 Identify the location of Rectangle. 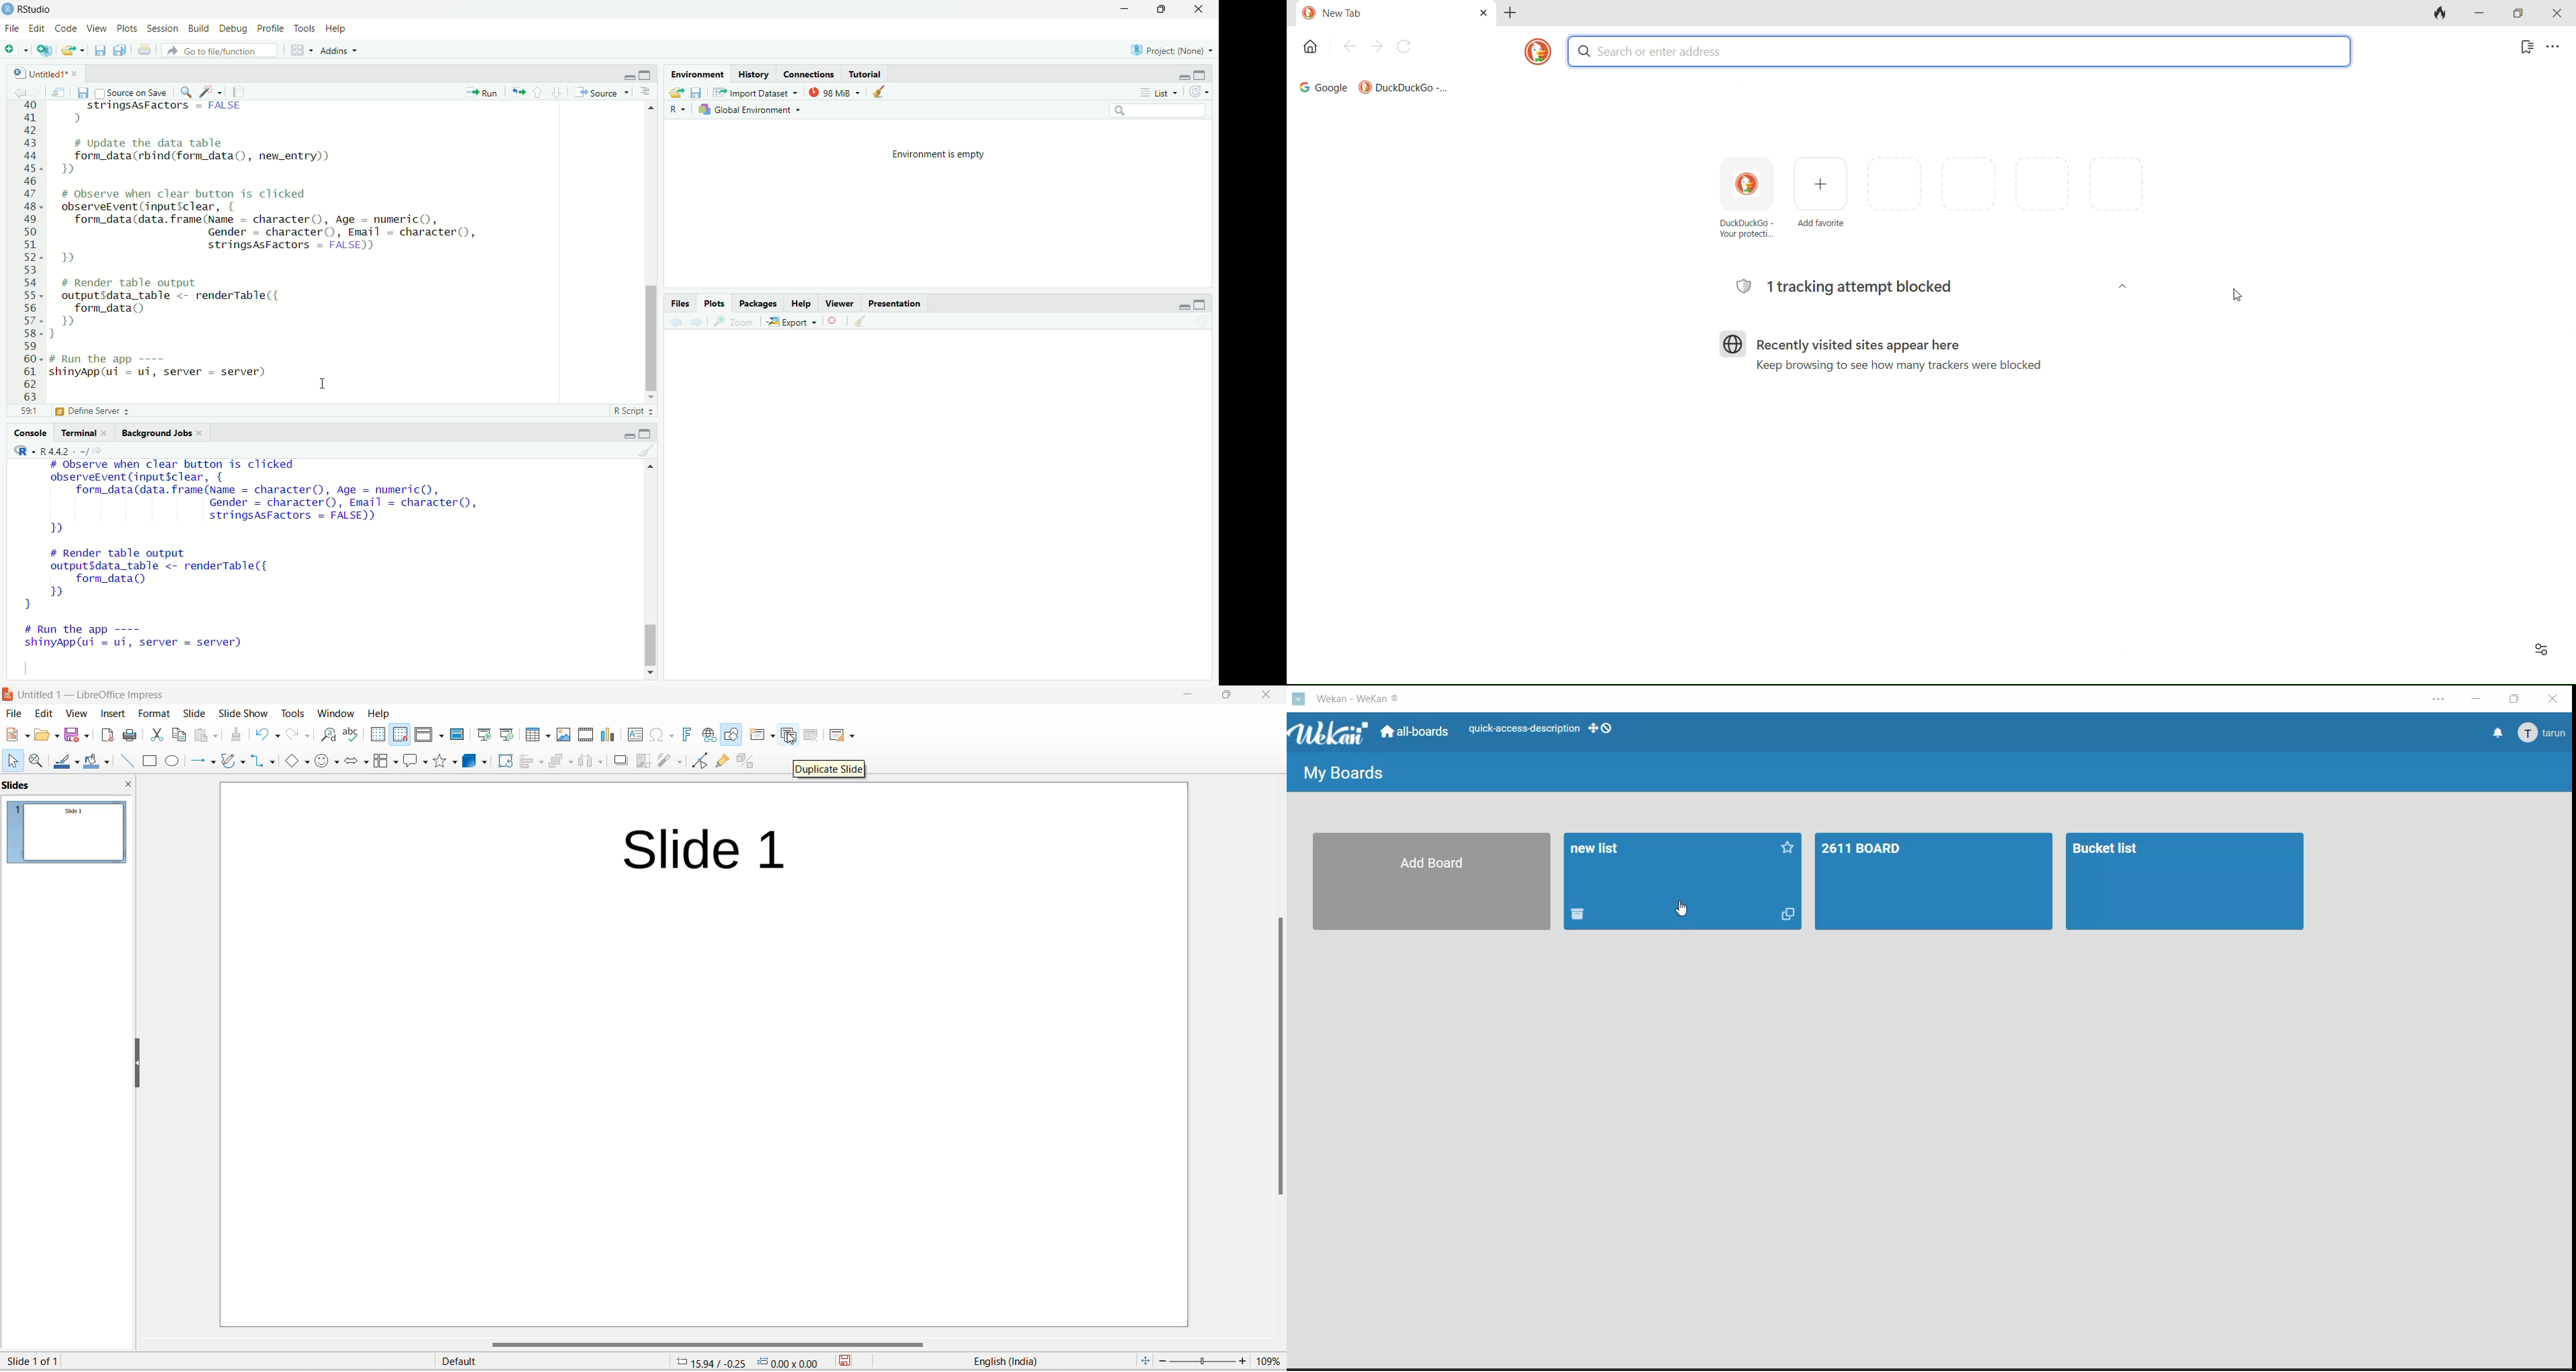
(148, 763).